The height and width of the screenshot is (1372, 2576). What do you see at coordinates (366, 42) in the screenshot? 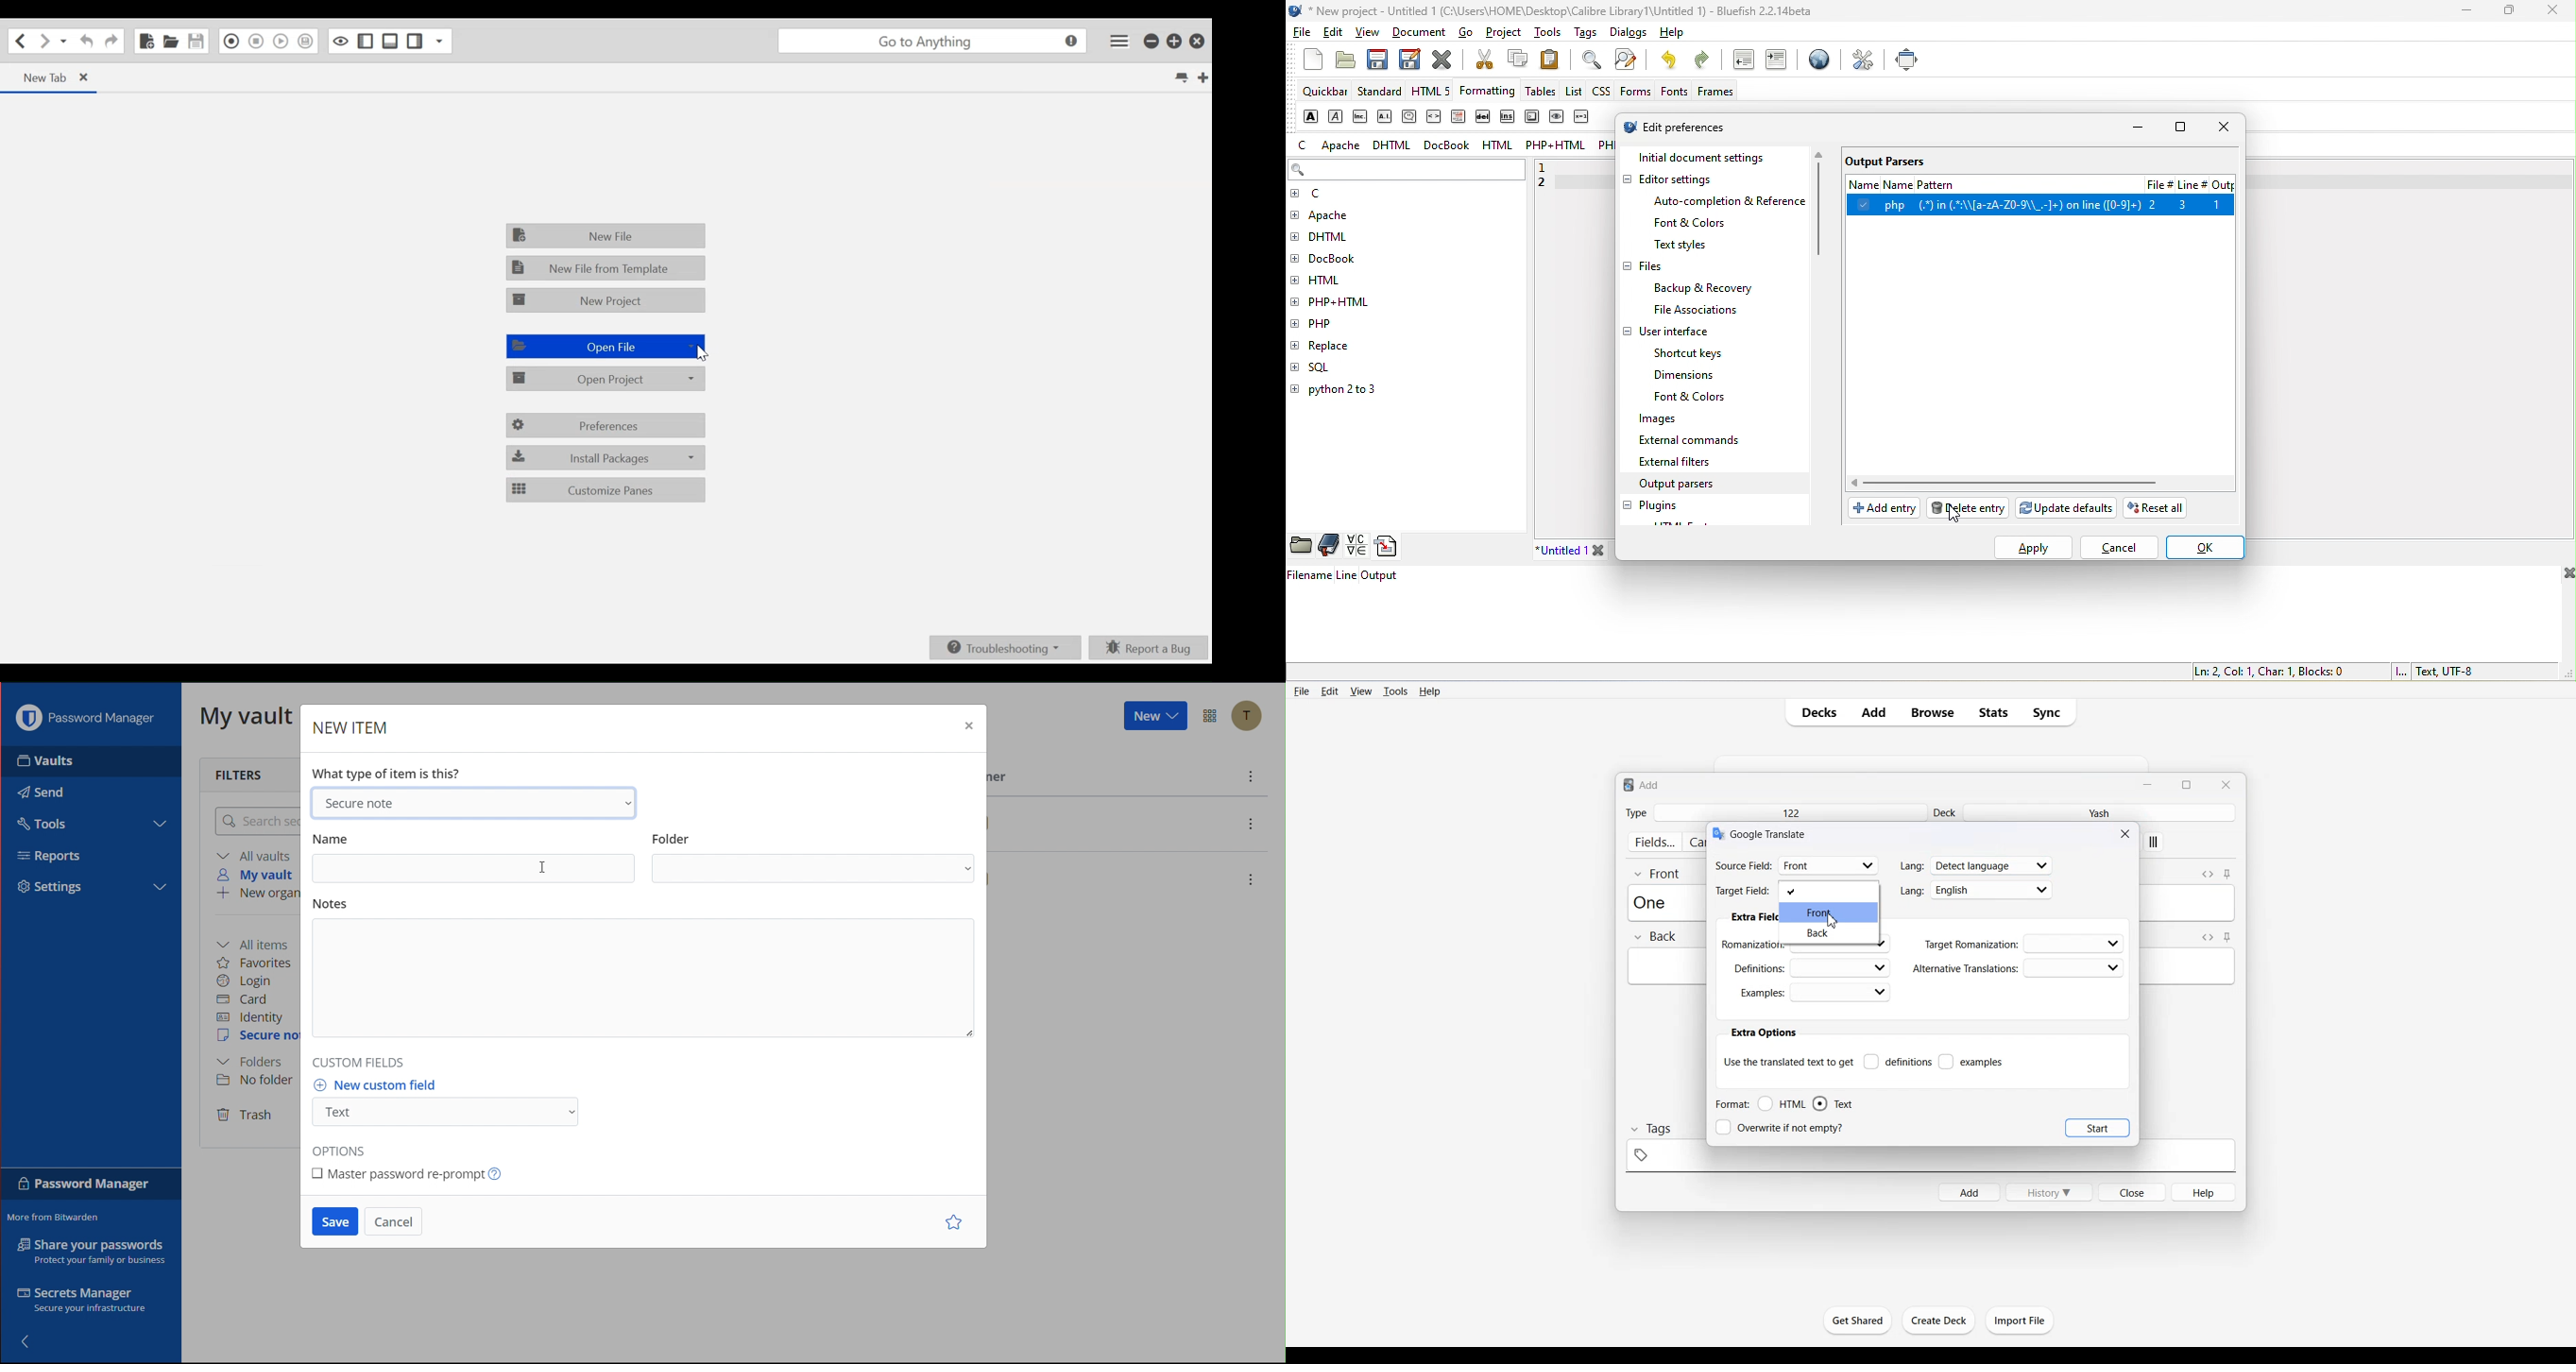
I see `Show/Hide left Pane` at bounding box center [366, 42].